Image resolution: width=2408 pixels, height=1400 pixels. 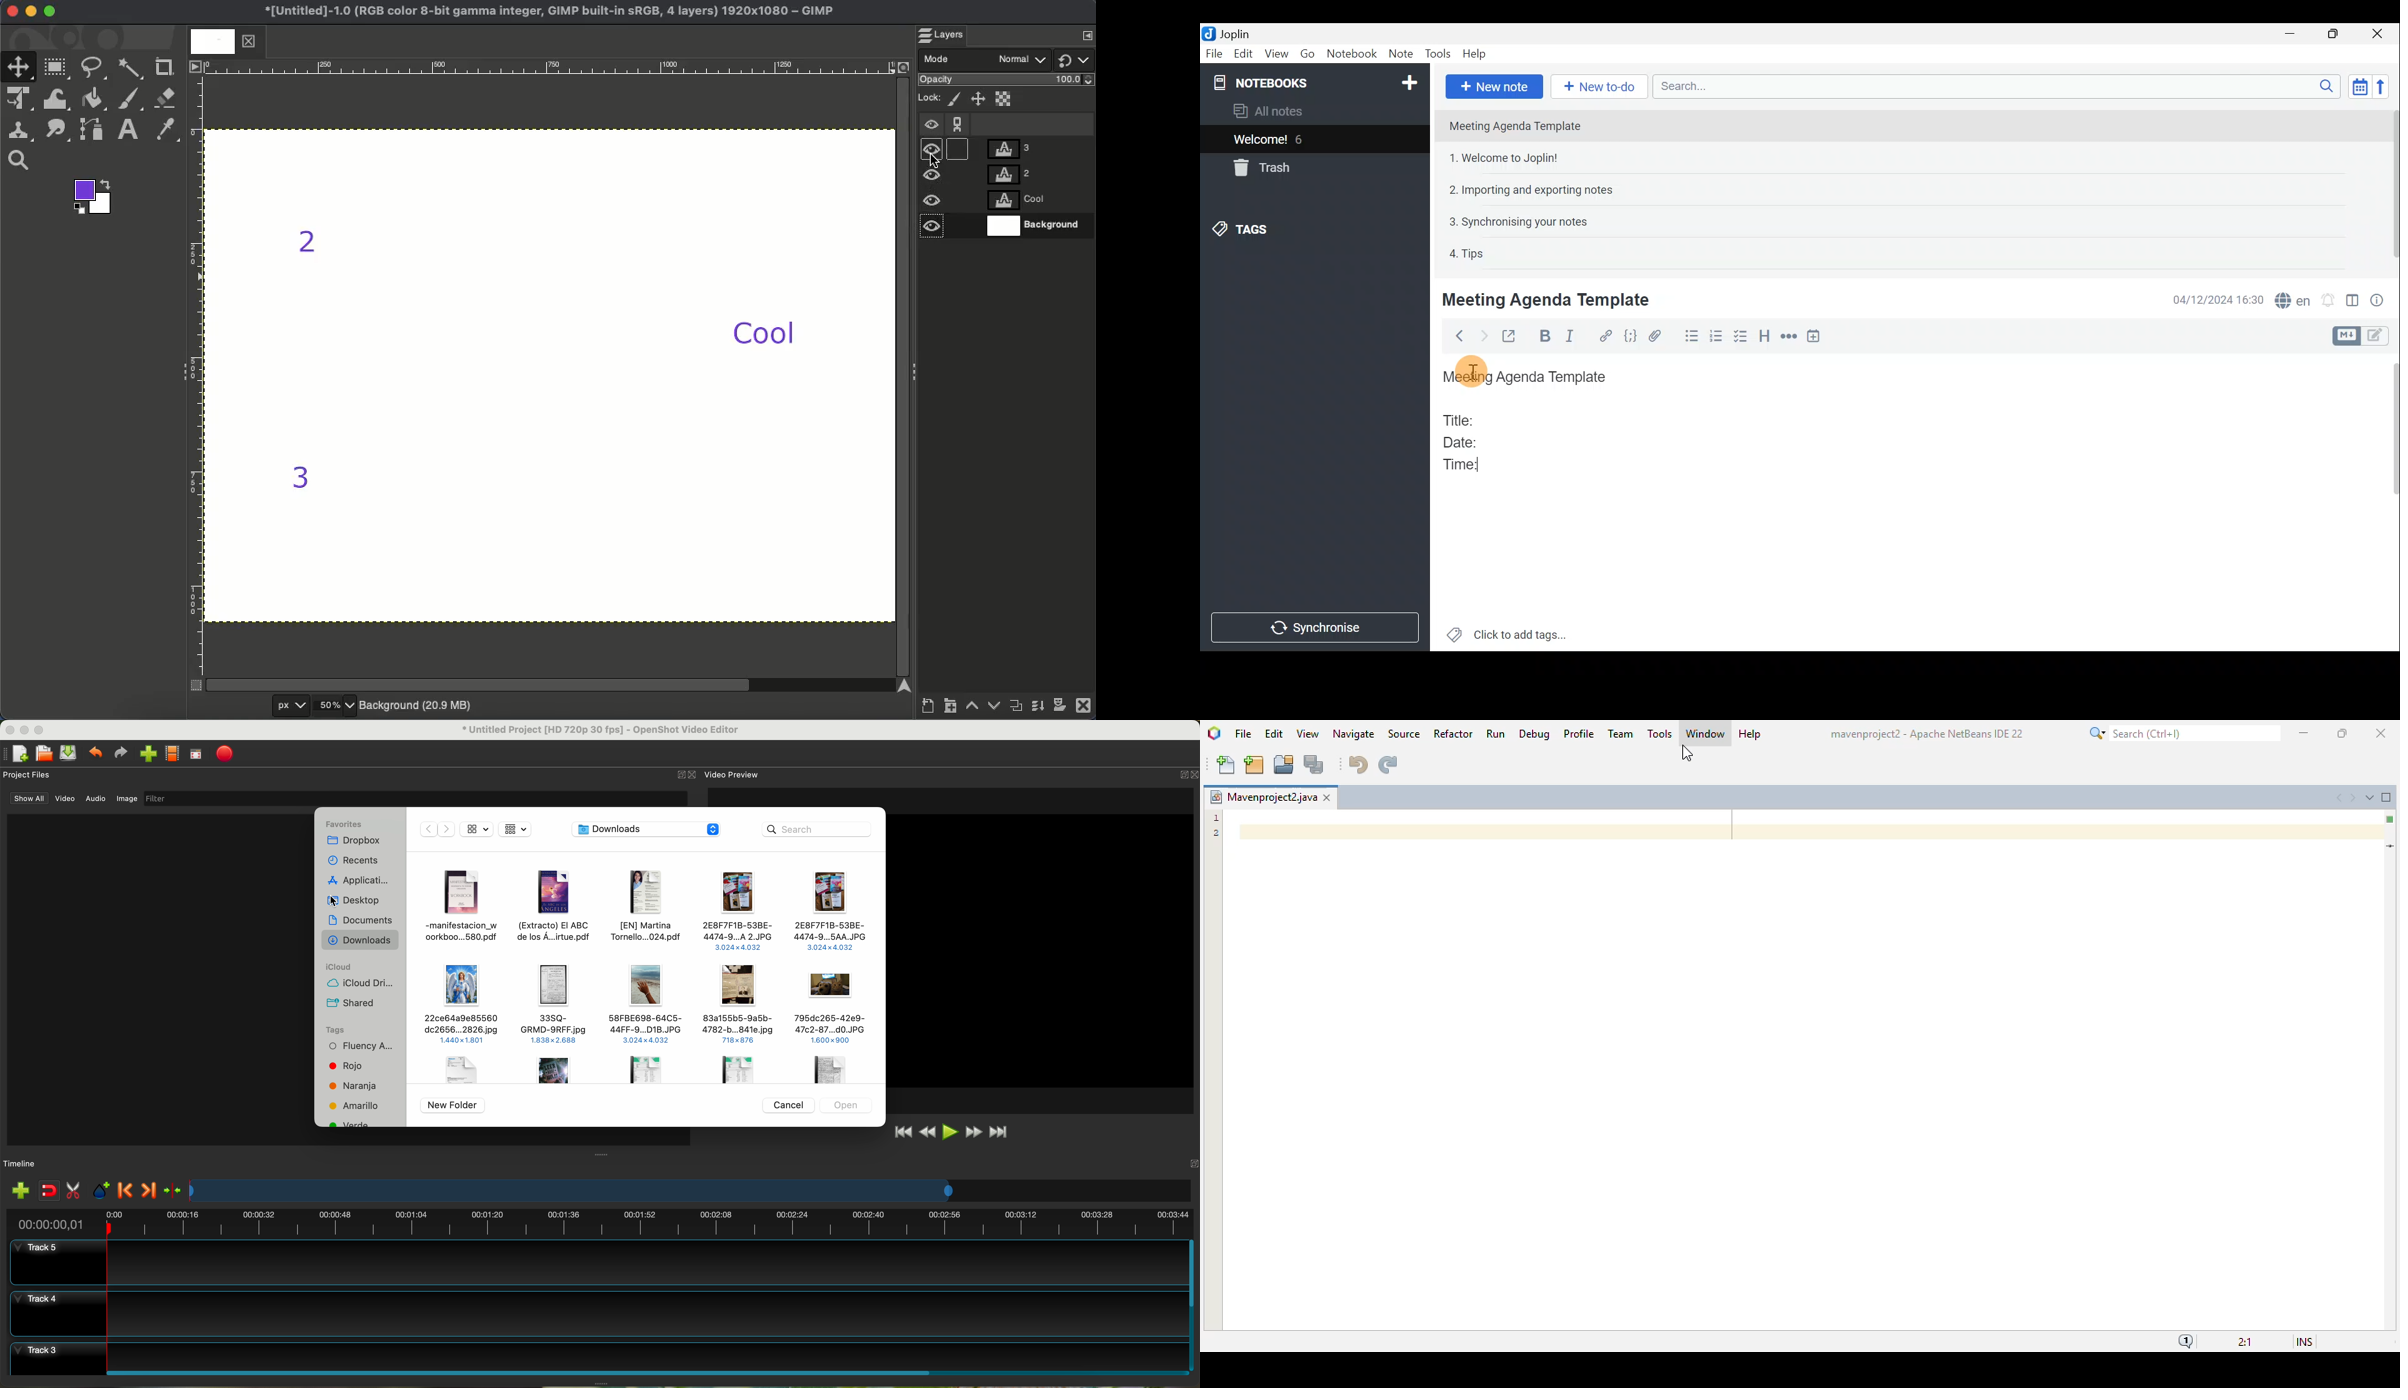 I want to click on Go, so click(x=1307, y=53).